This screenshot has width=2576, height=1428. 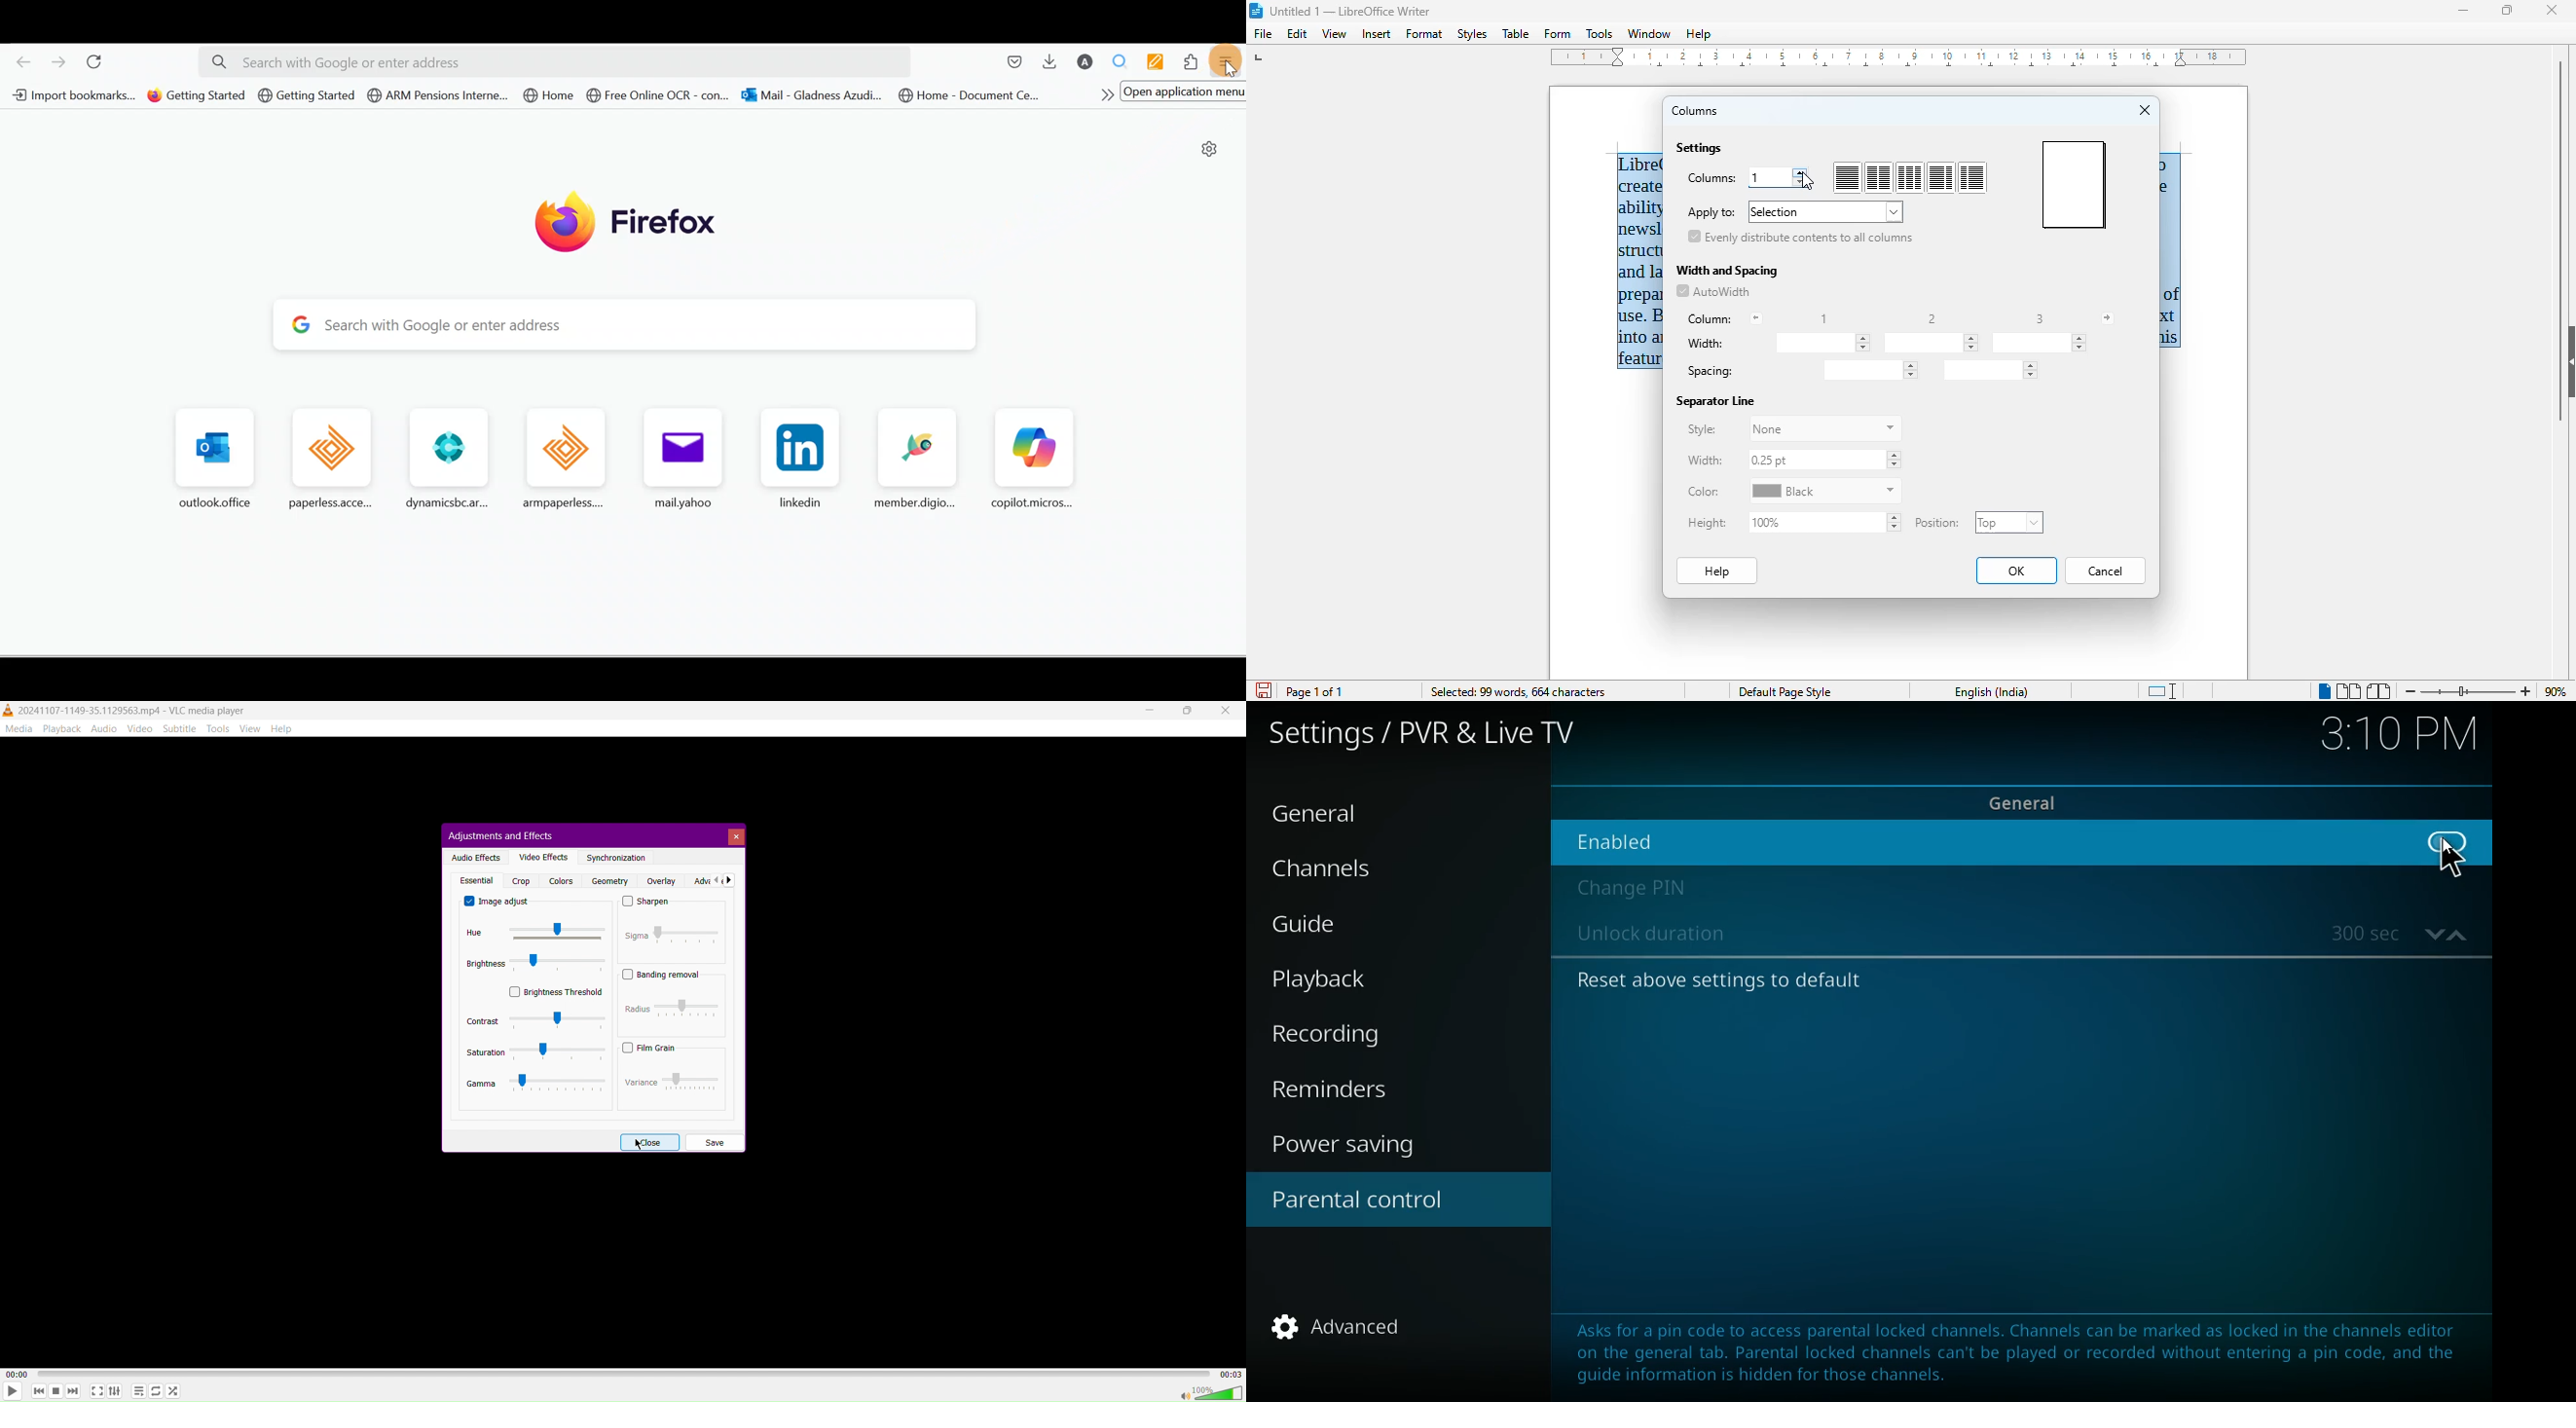 I want to click on width, so click(x=1708, y=344).